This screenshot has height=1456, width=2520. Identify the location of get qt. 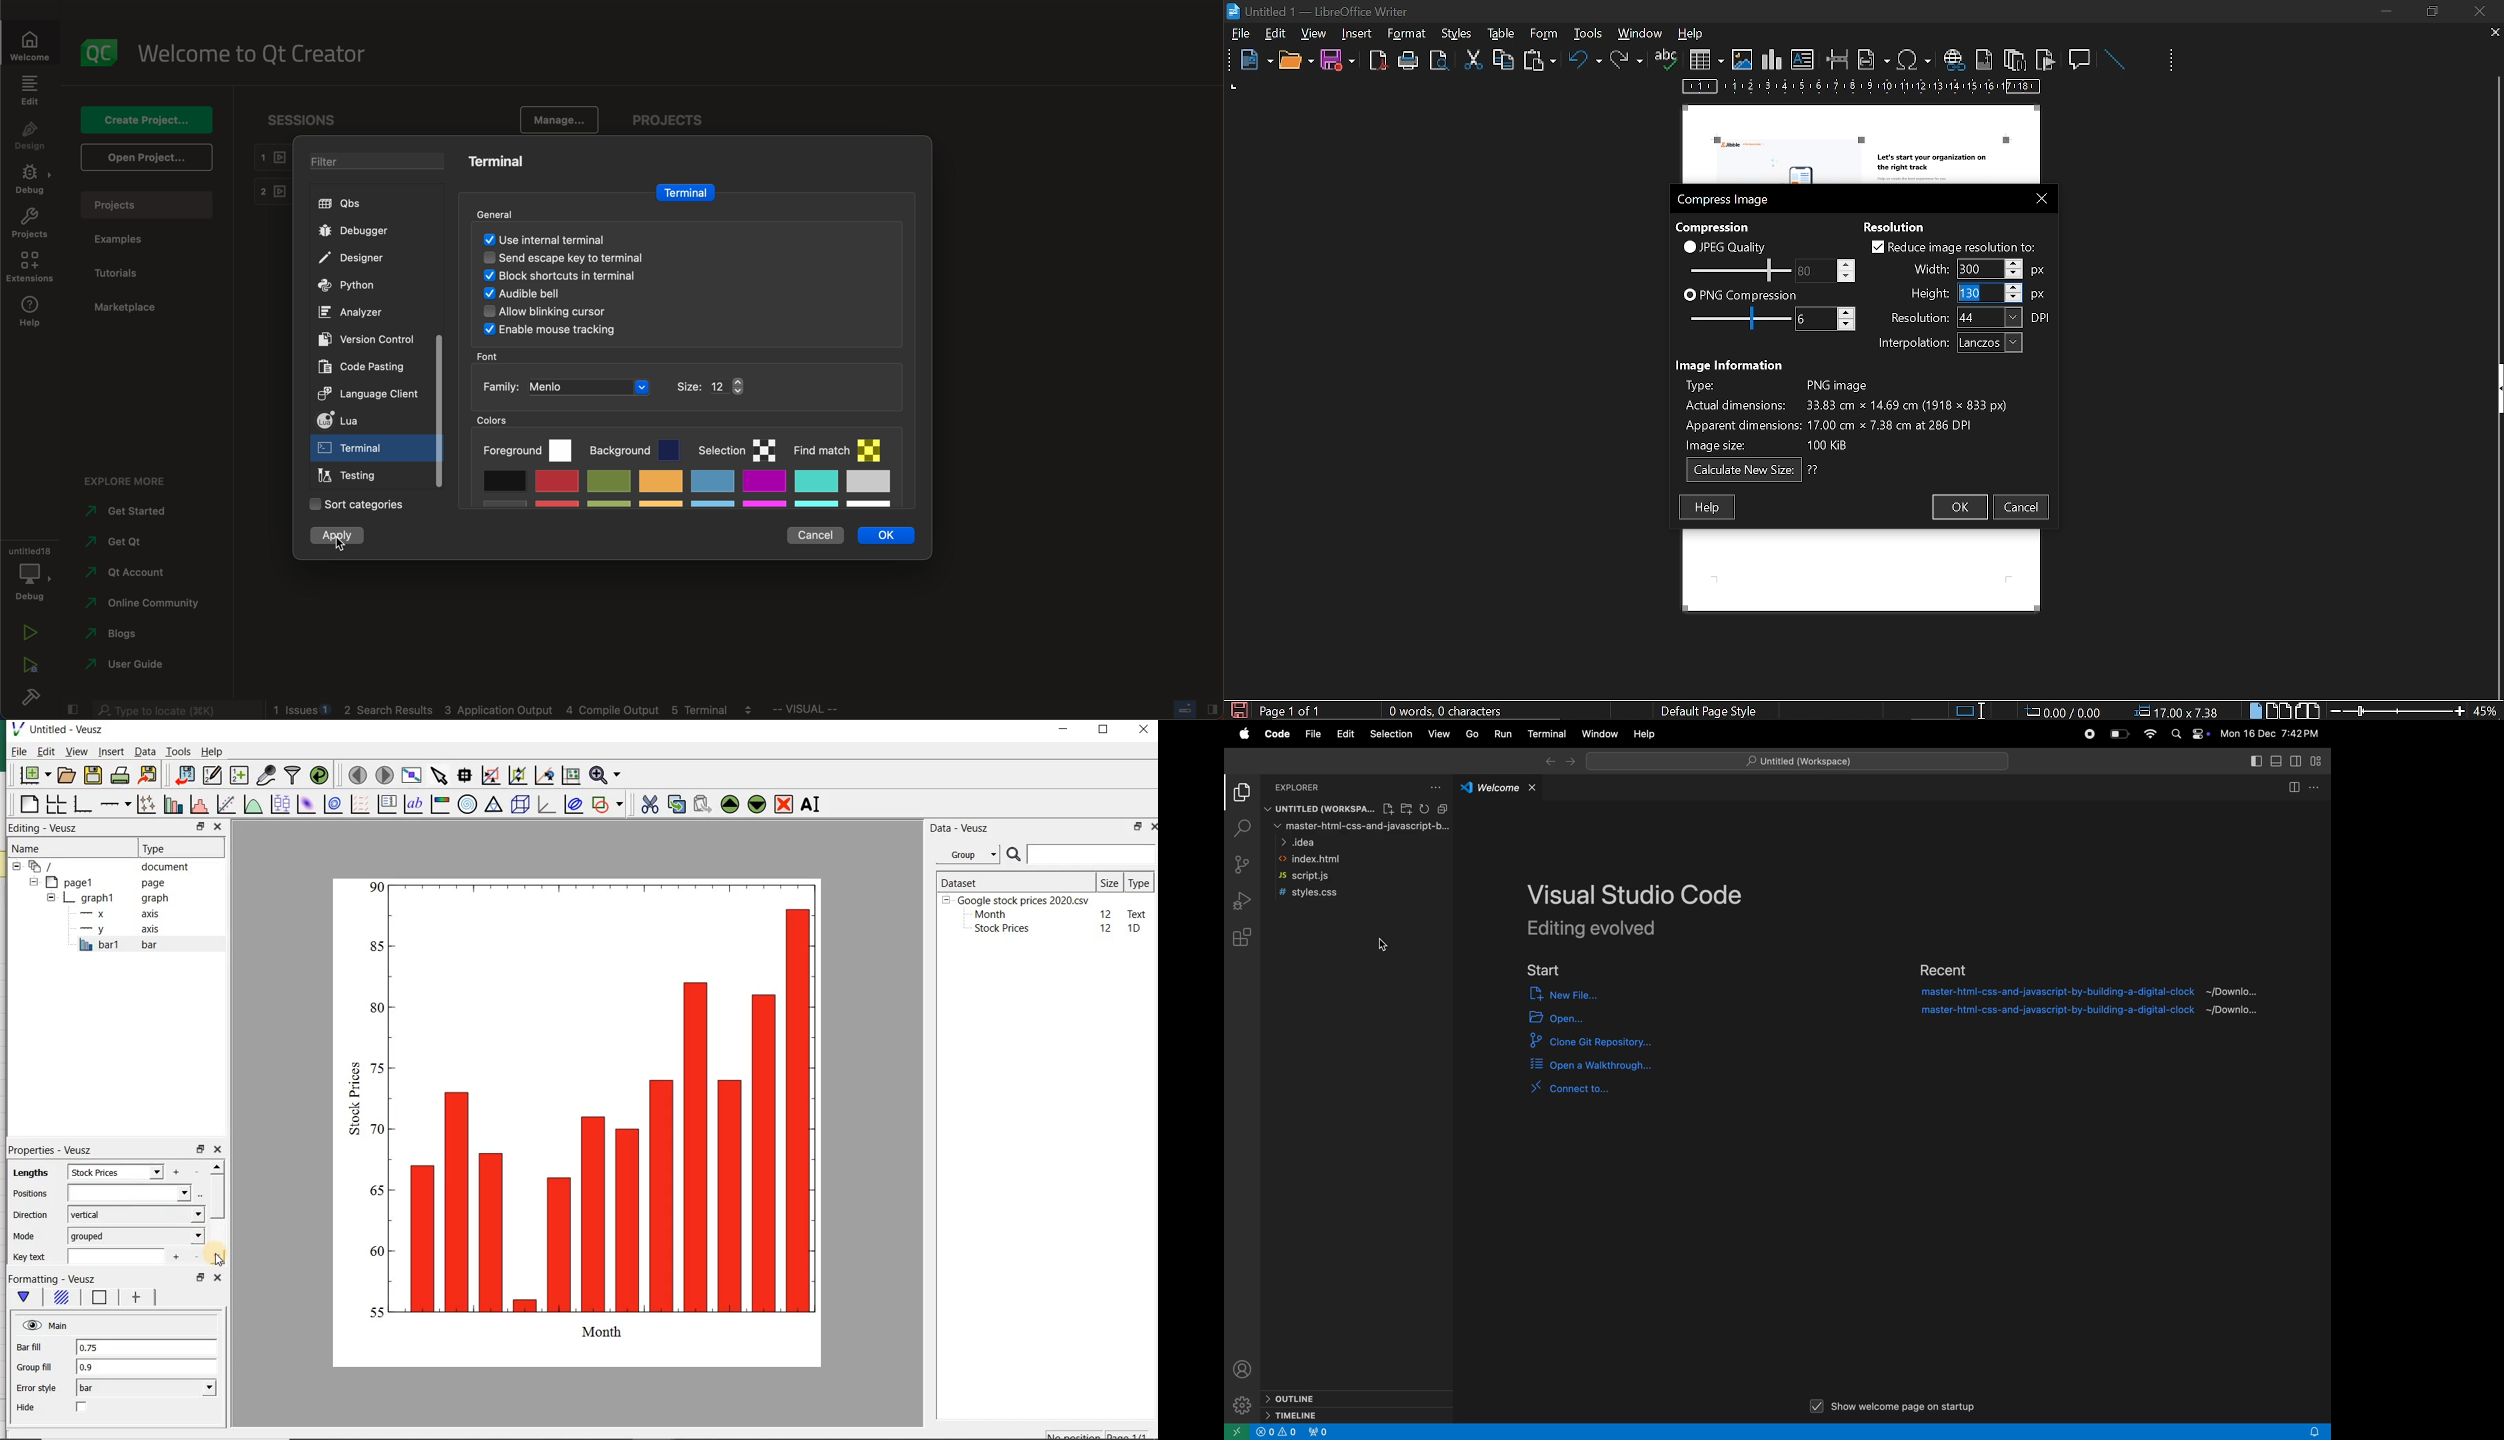
(140, 541).